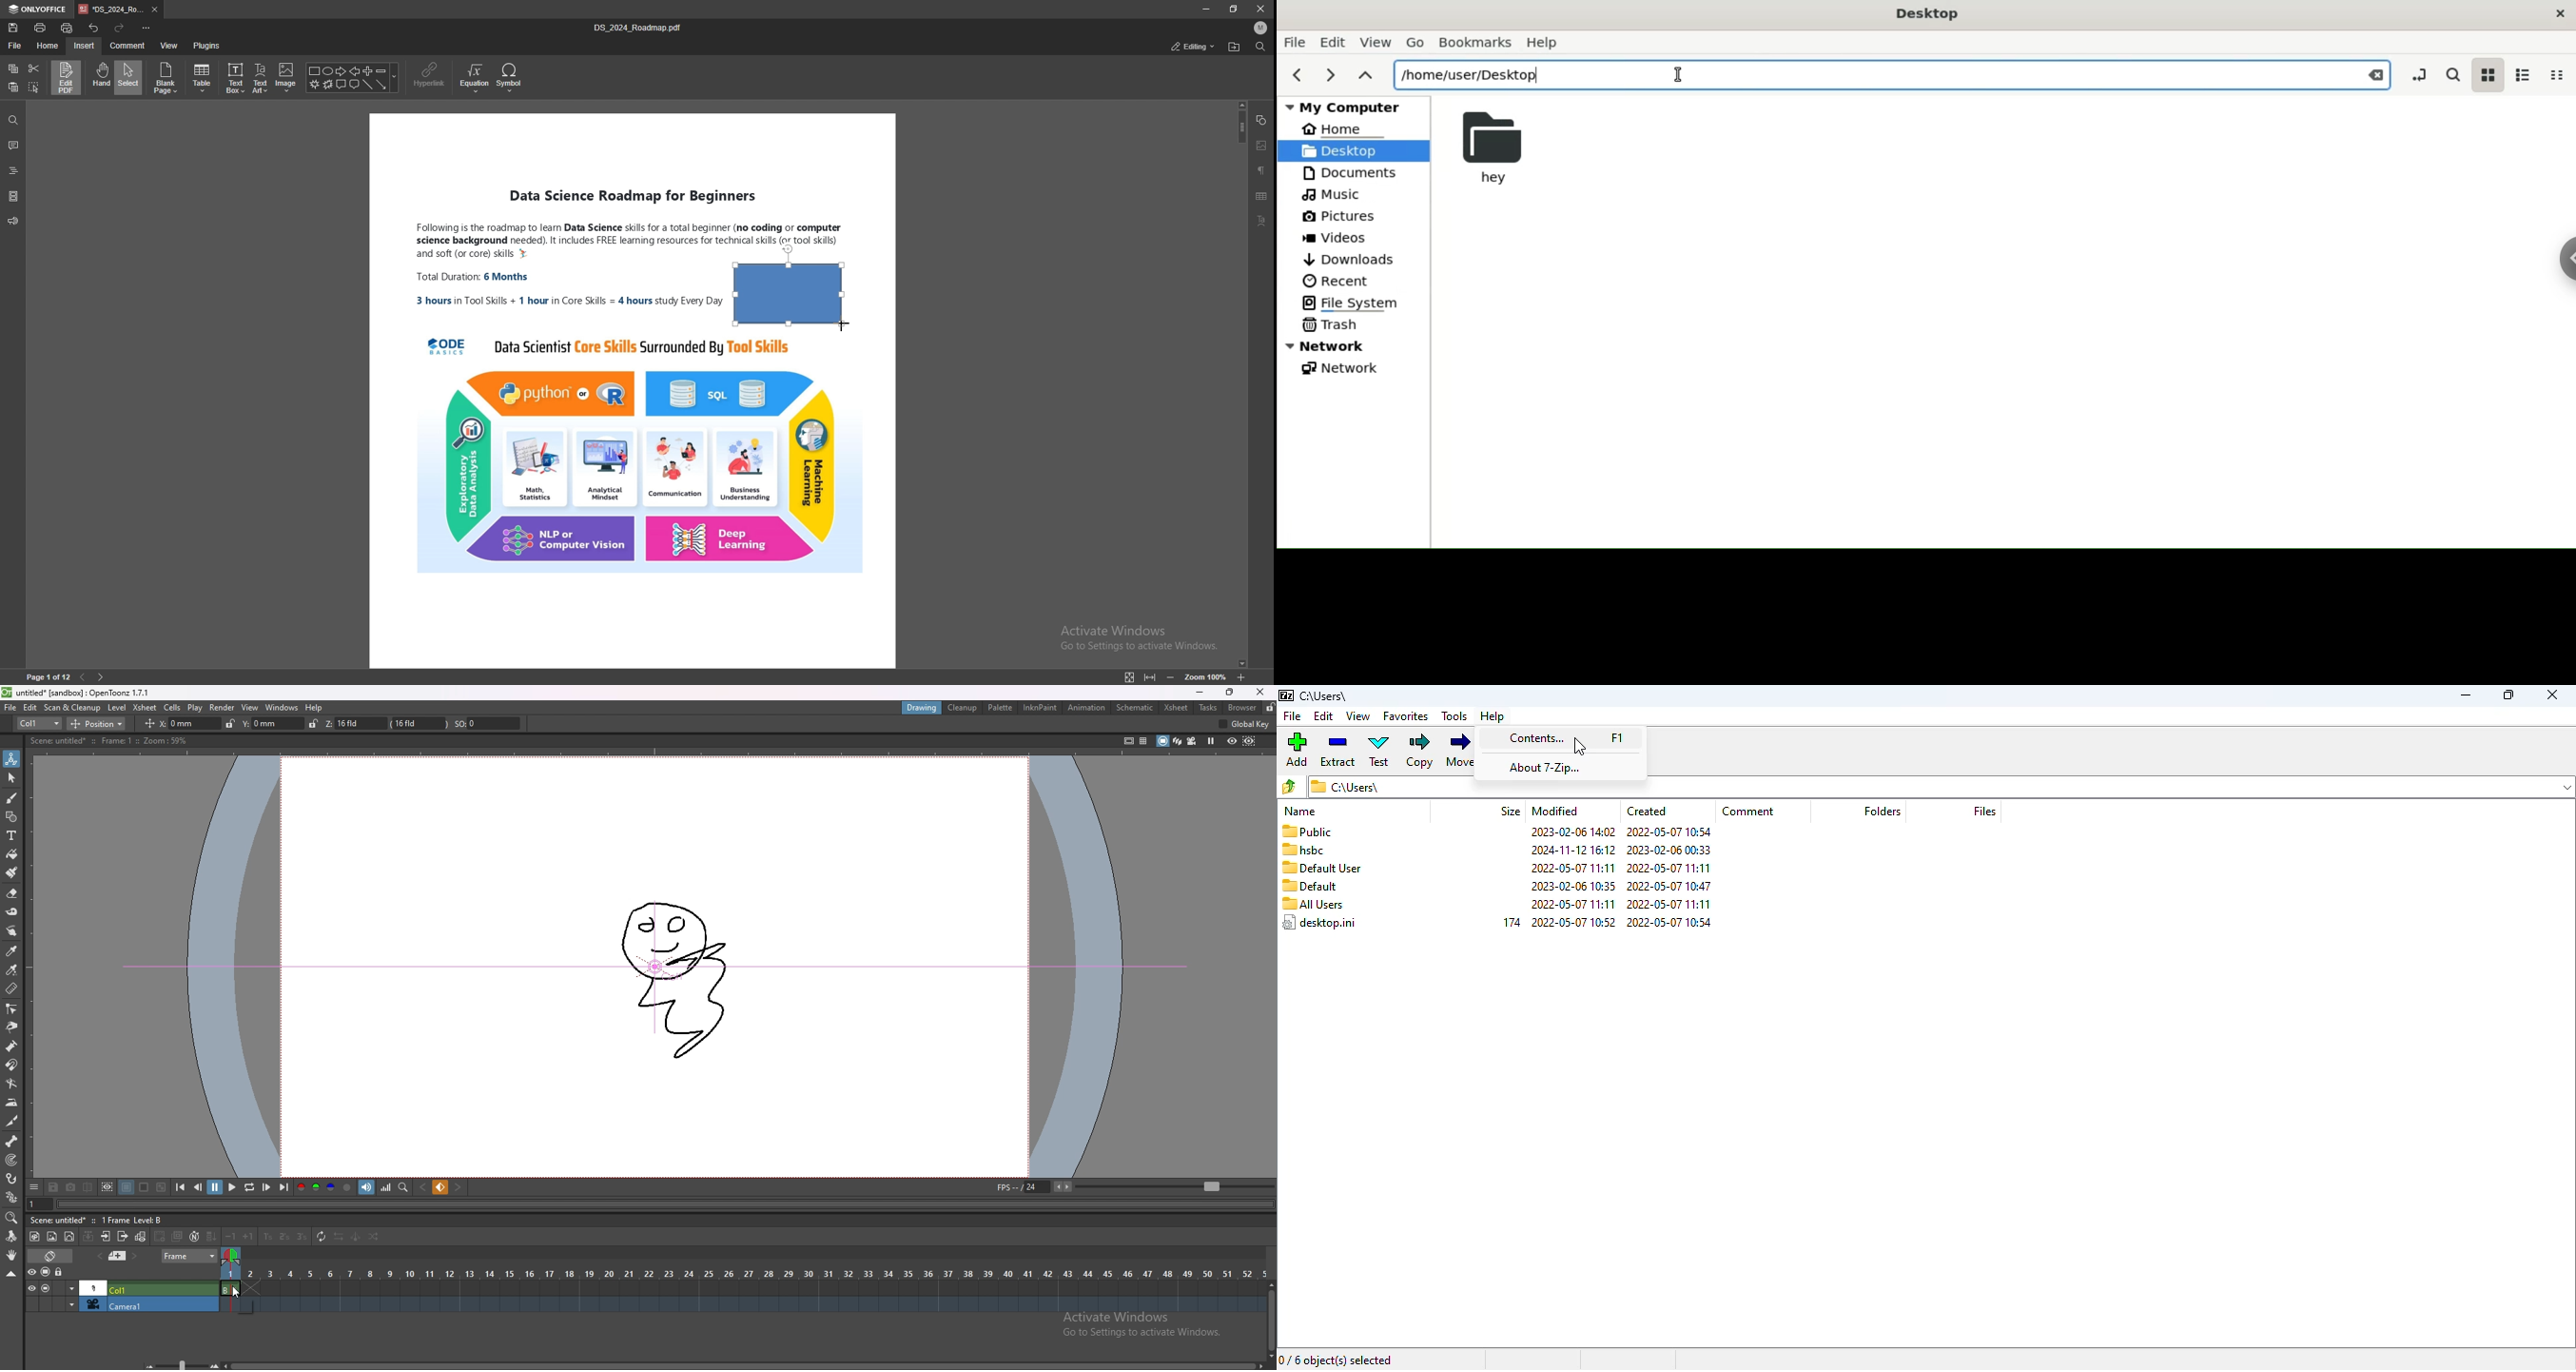 The width and height of the screenshot is (2576, 1372). Describe the element at coordinates (48, 46) in the screenshot. I see `home` at that location.